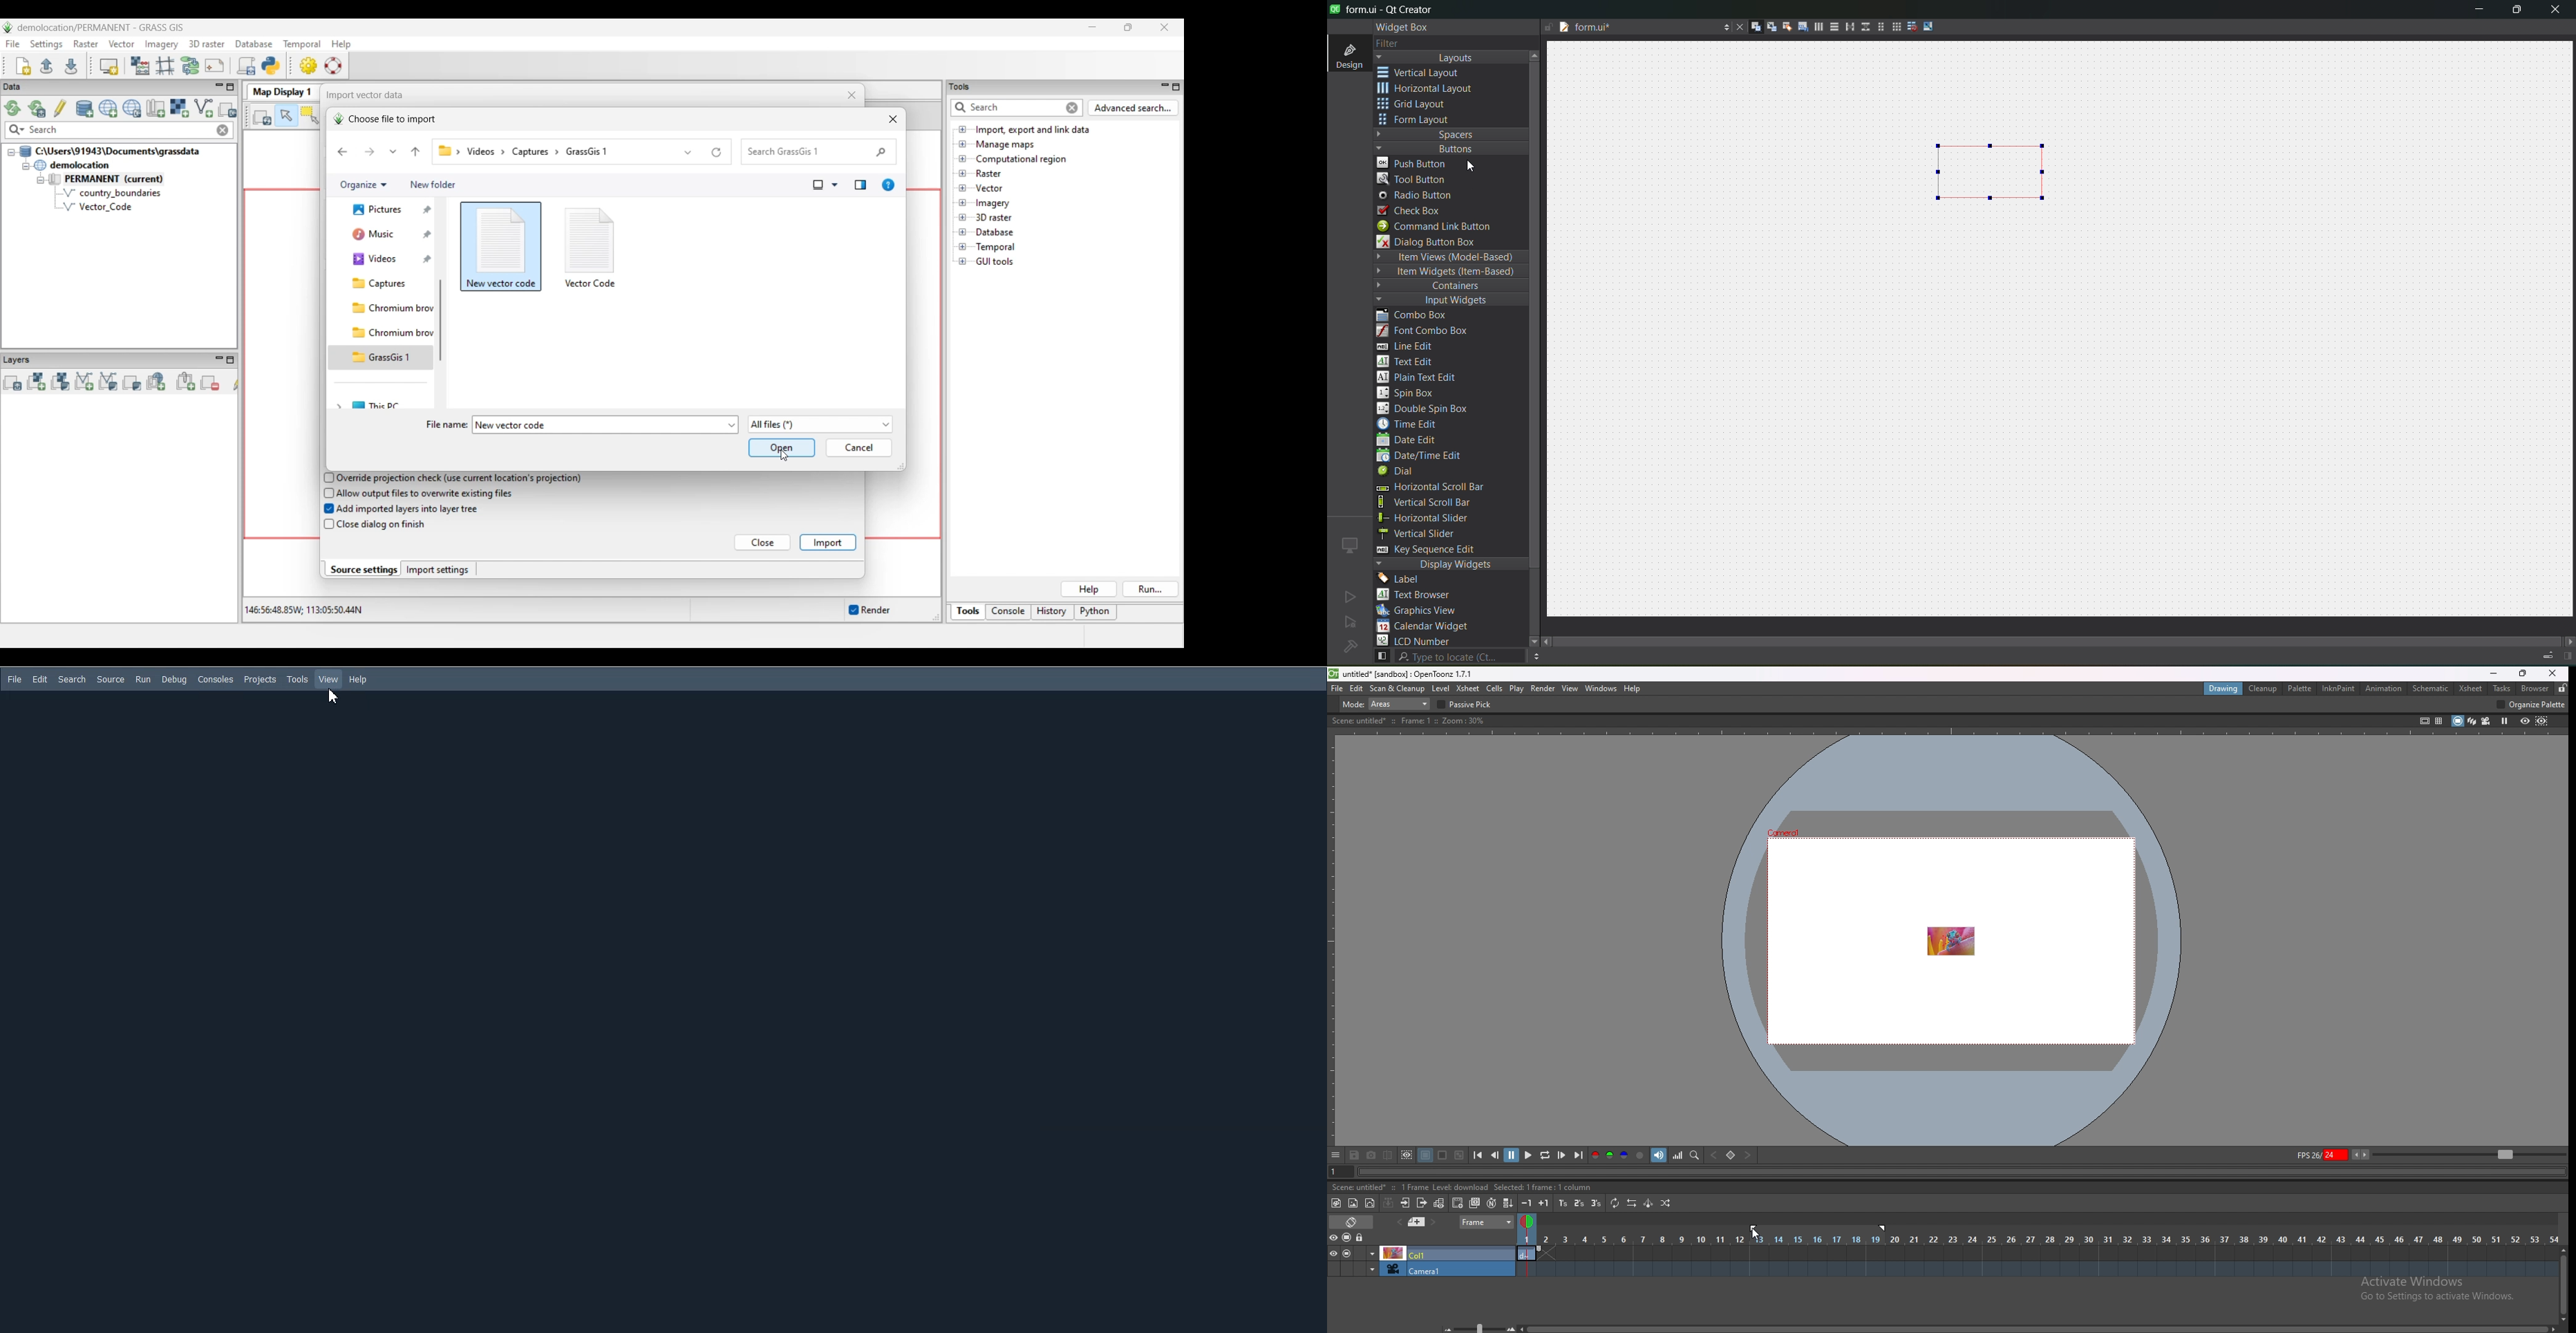  Describe the element at coordinates (1412, 346) in the screenshot. I see `line edit ` at that location.